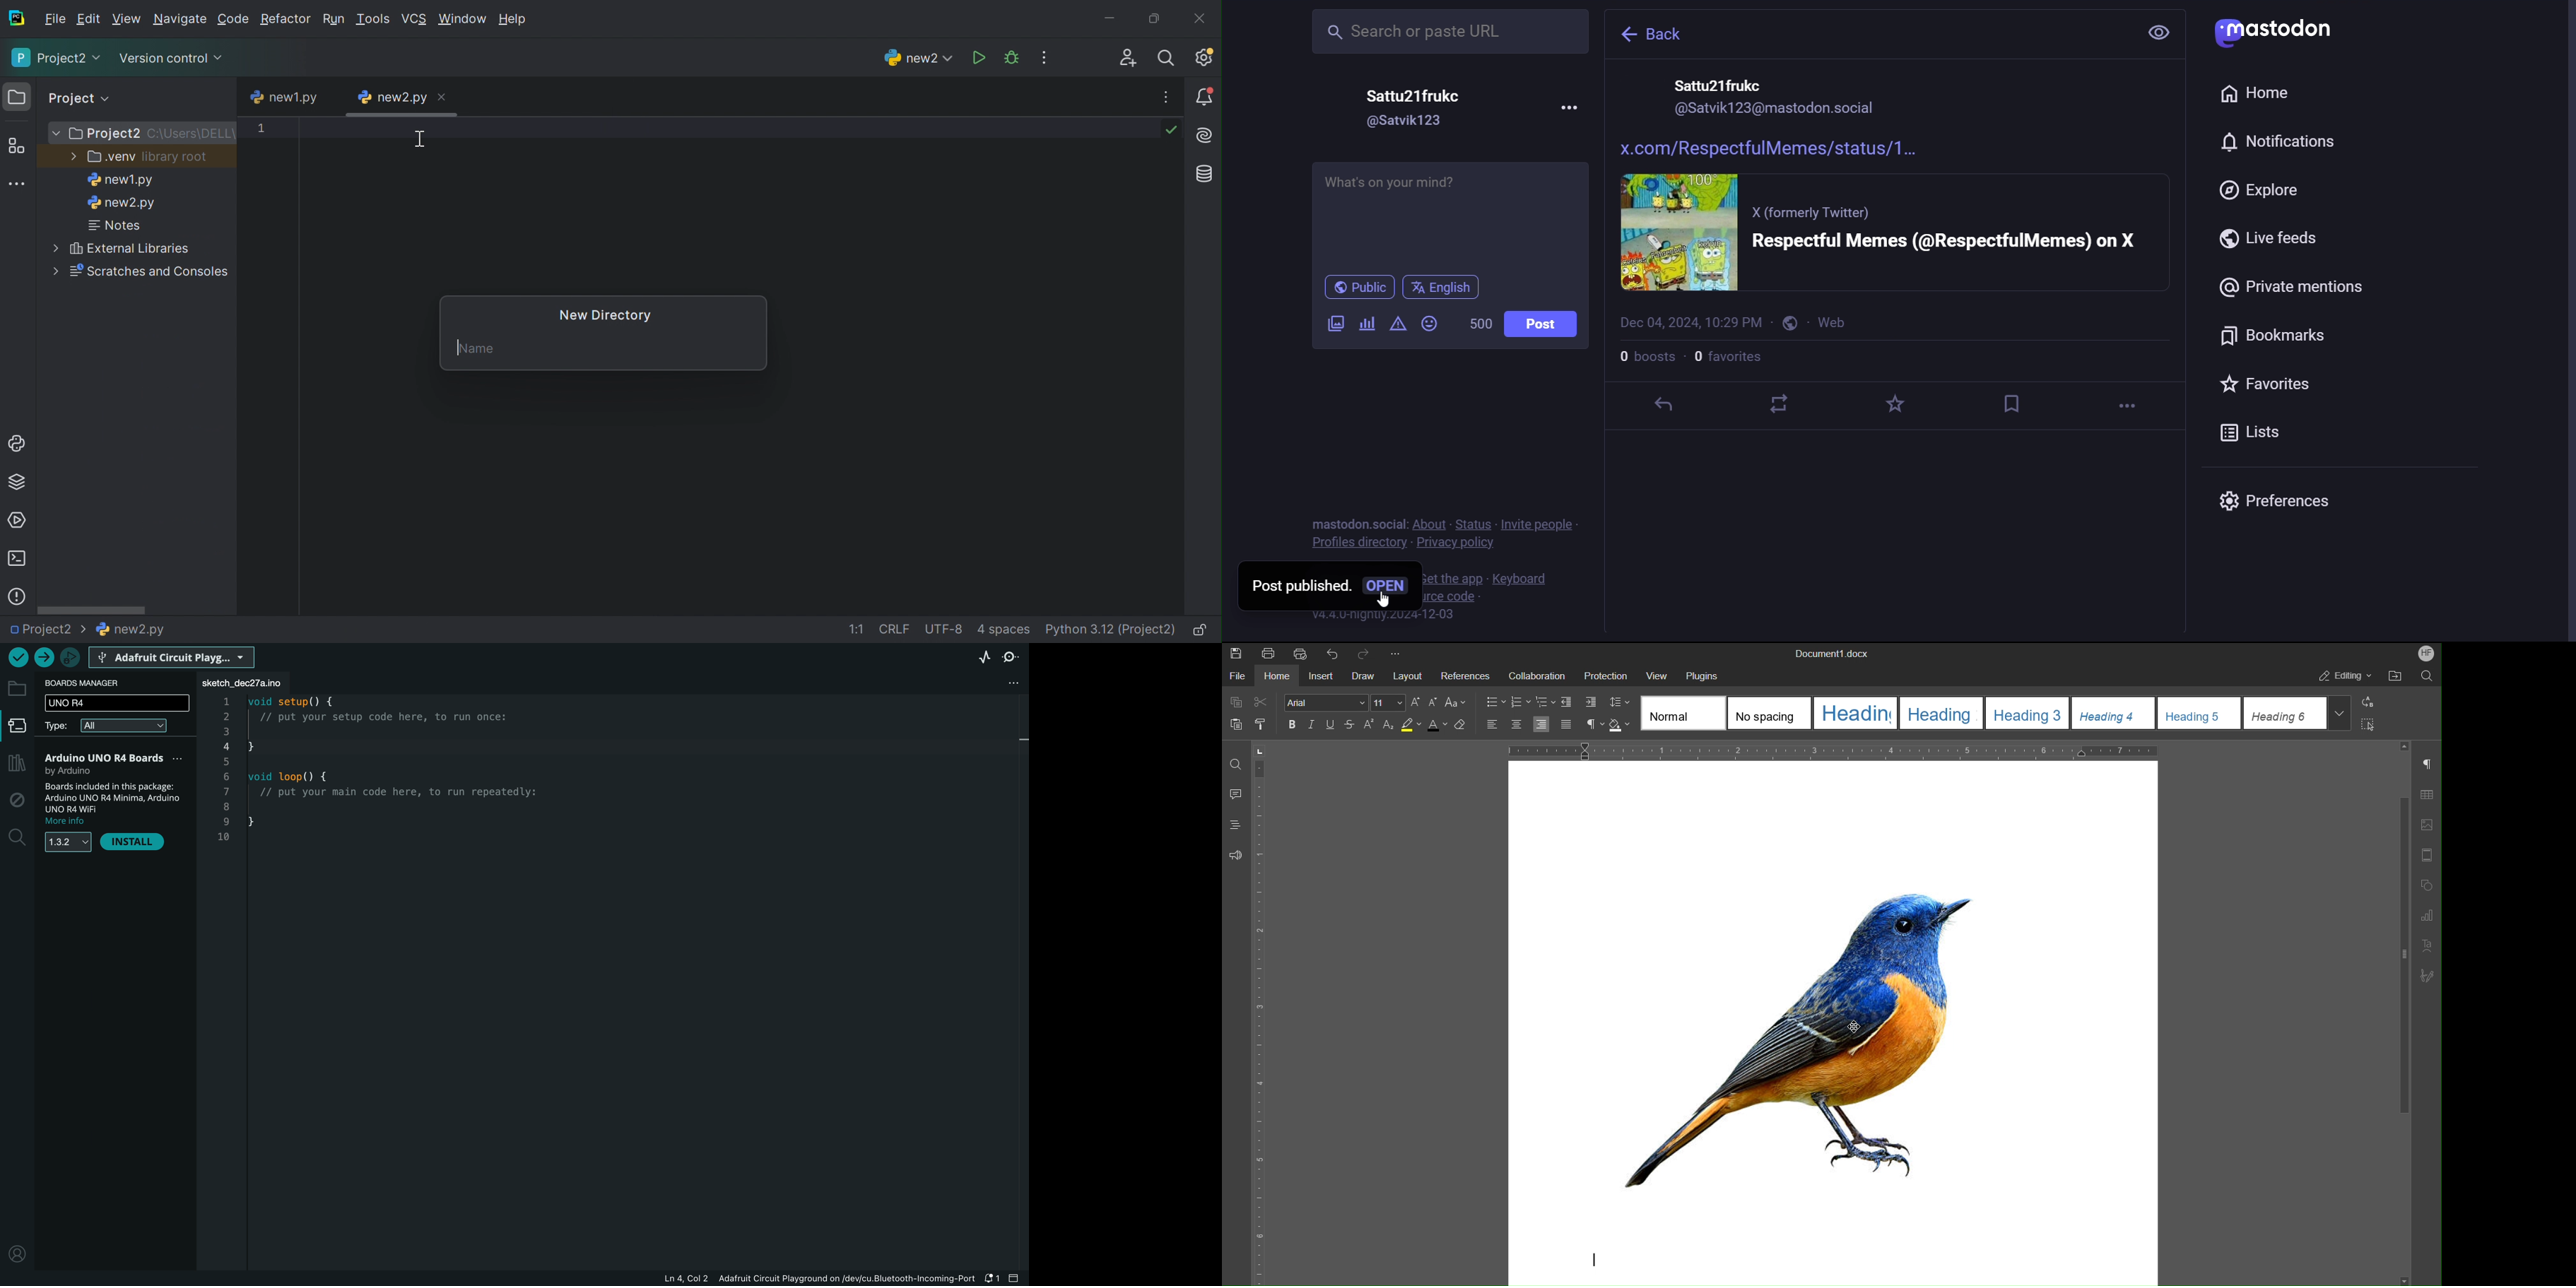 This screenshot has height=1288, width=2576. I want to click on Open File Location, so click(2395, 677).